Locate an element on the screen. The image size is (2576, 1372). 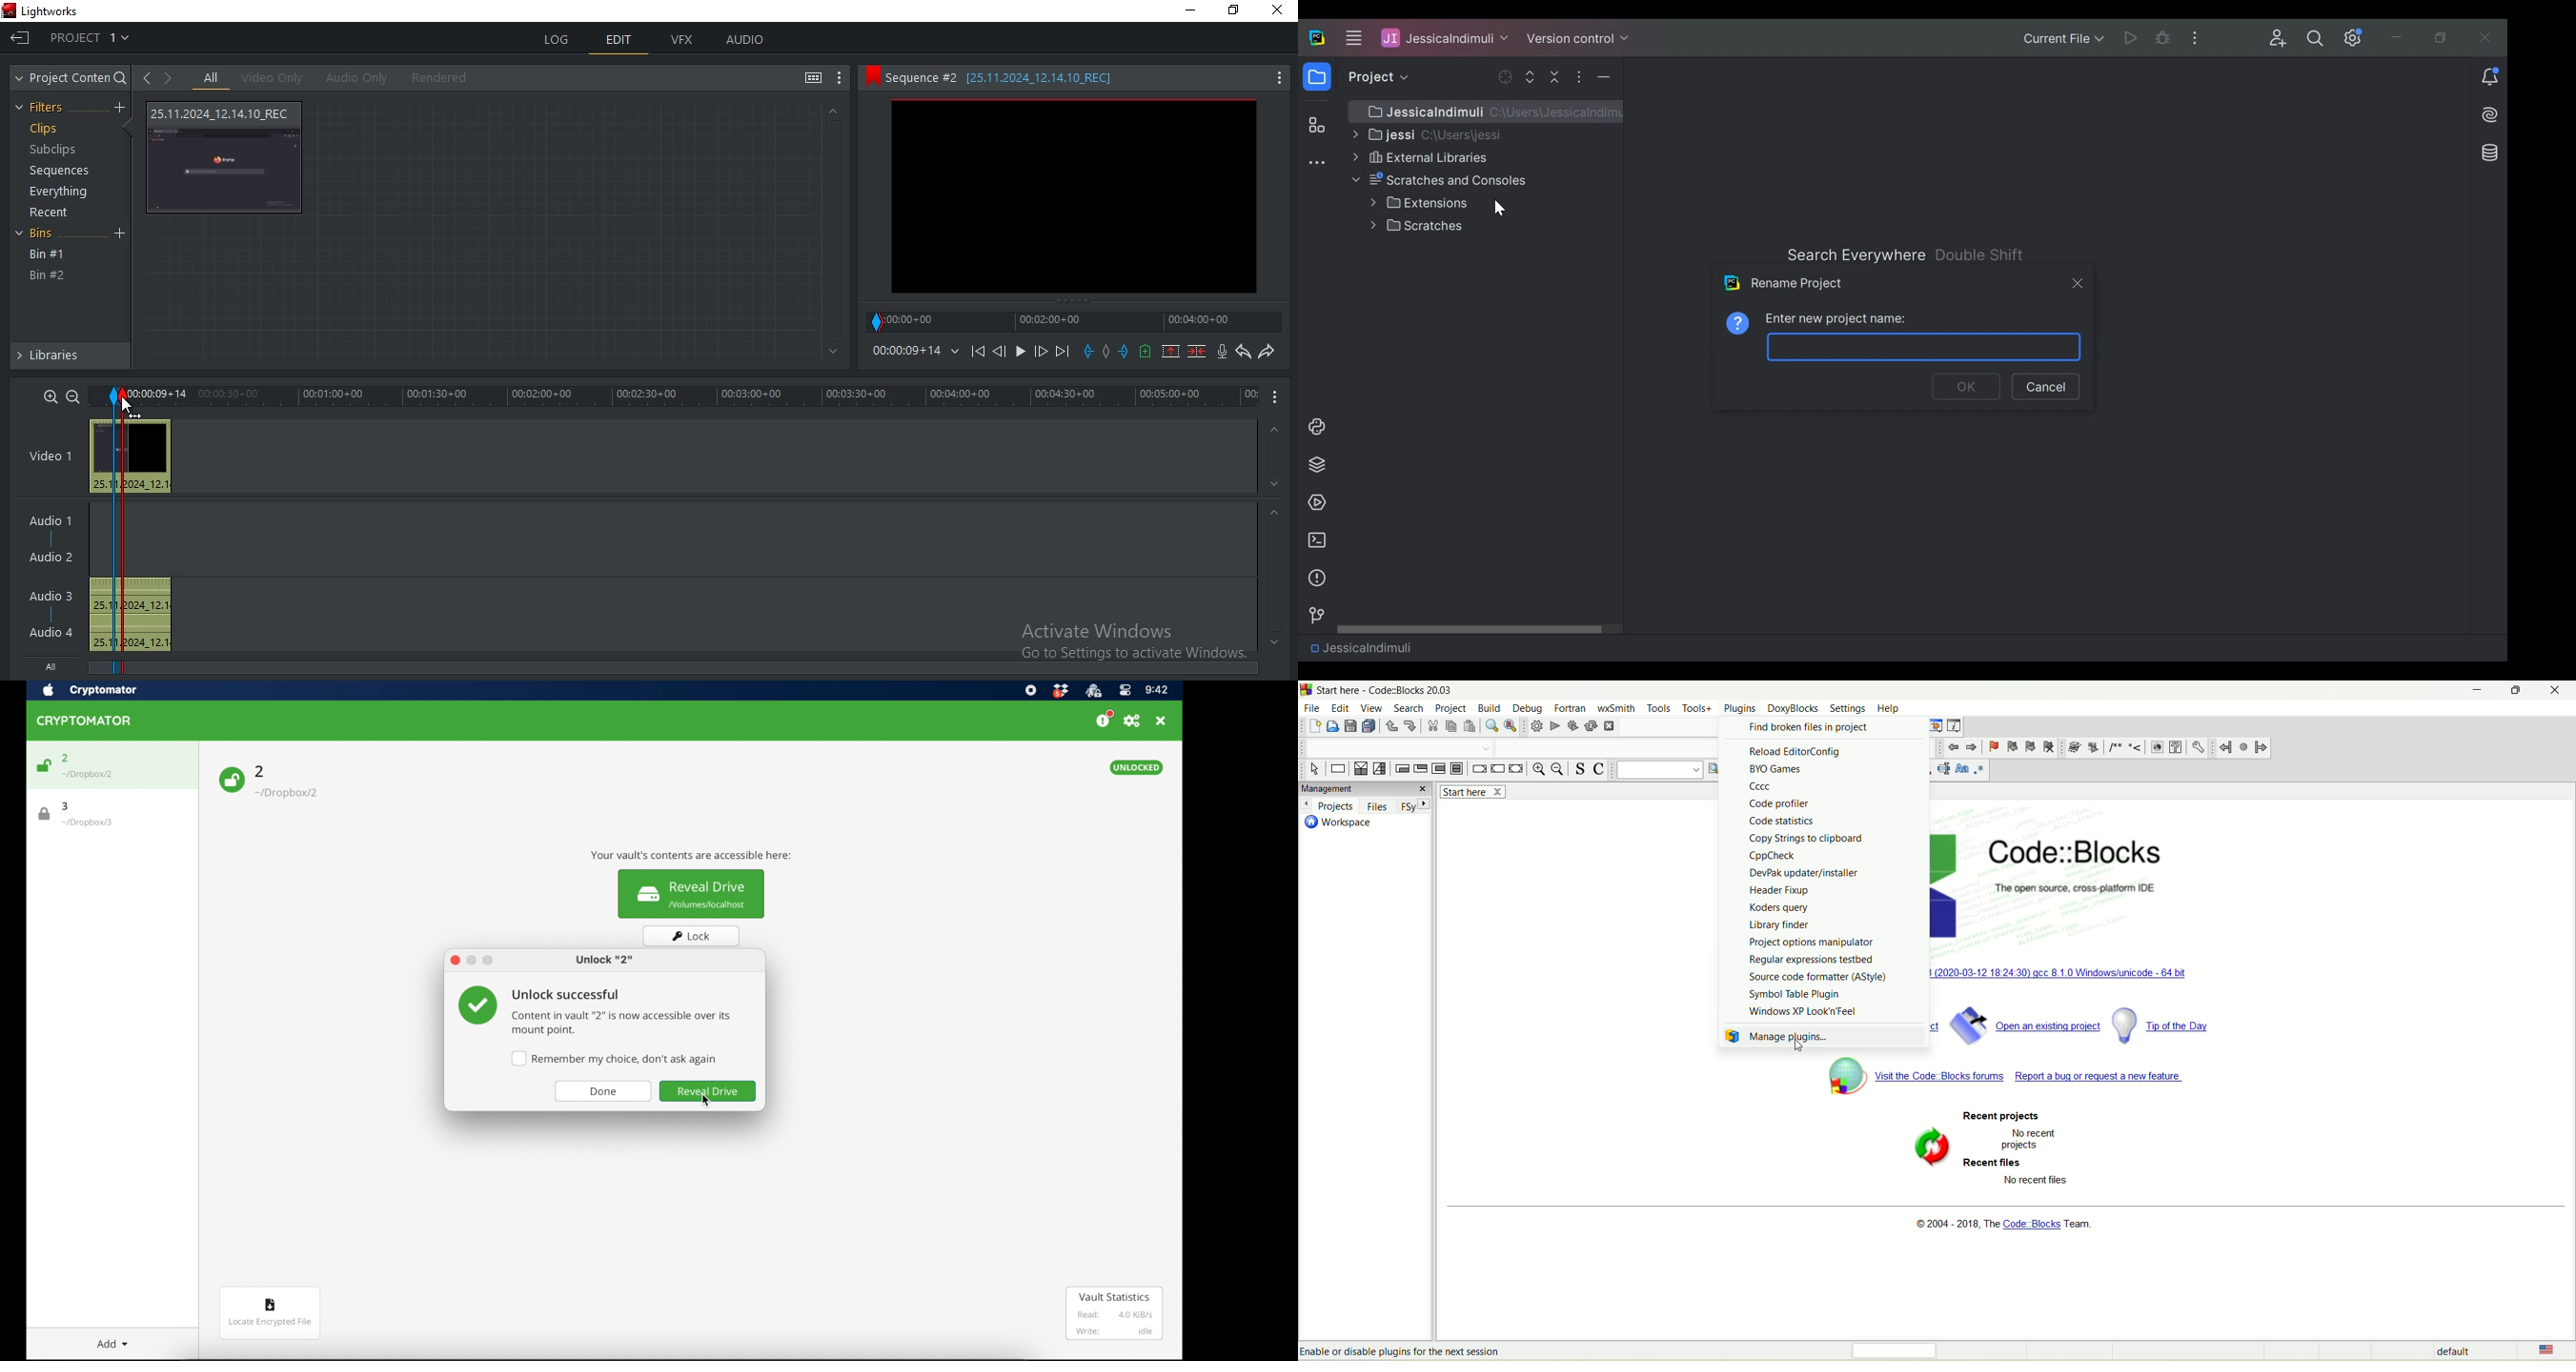
manage plugins is located at coordinates (1823, 1036).